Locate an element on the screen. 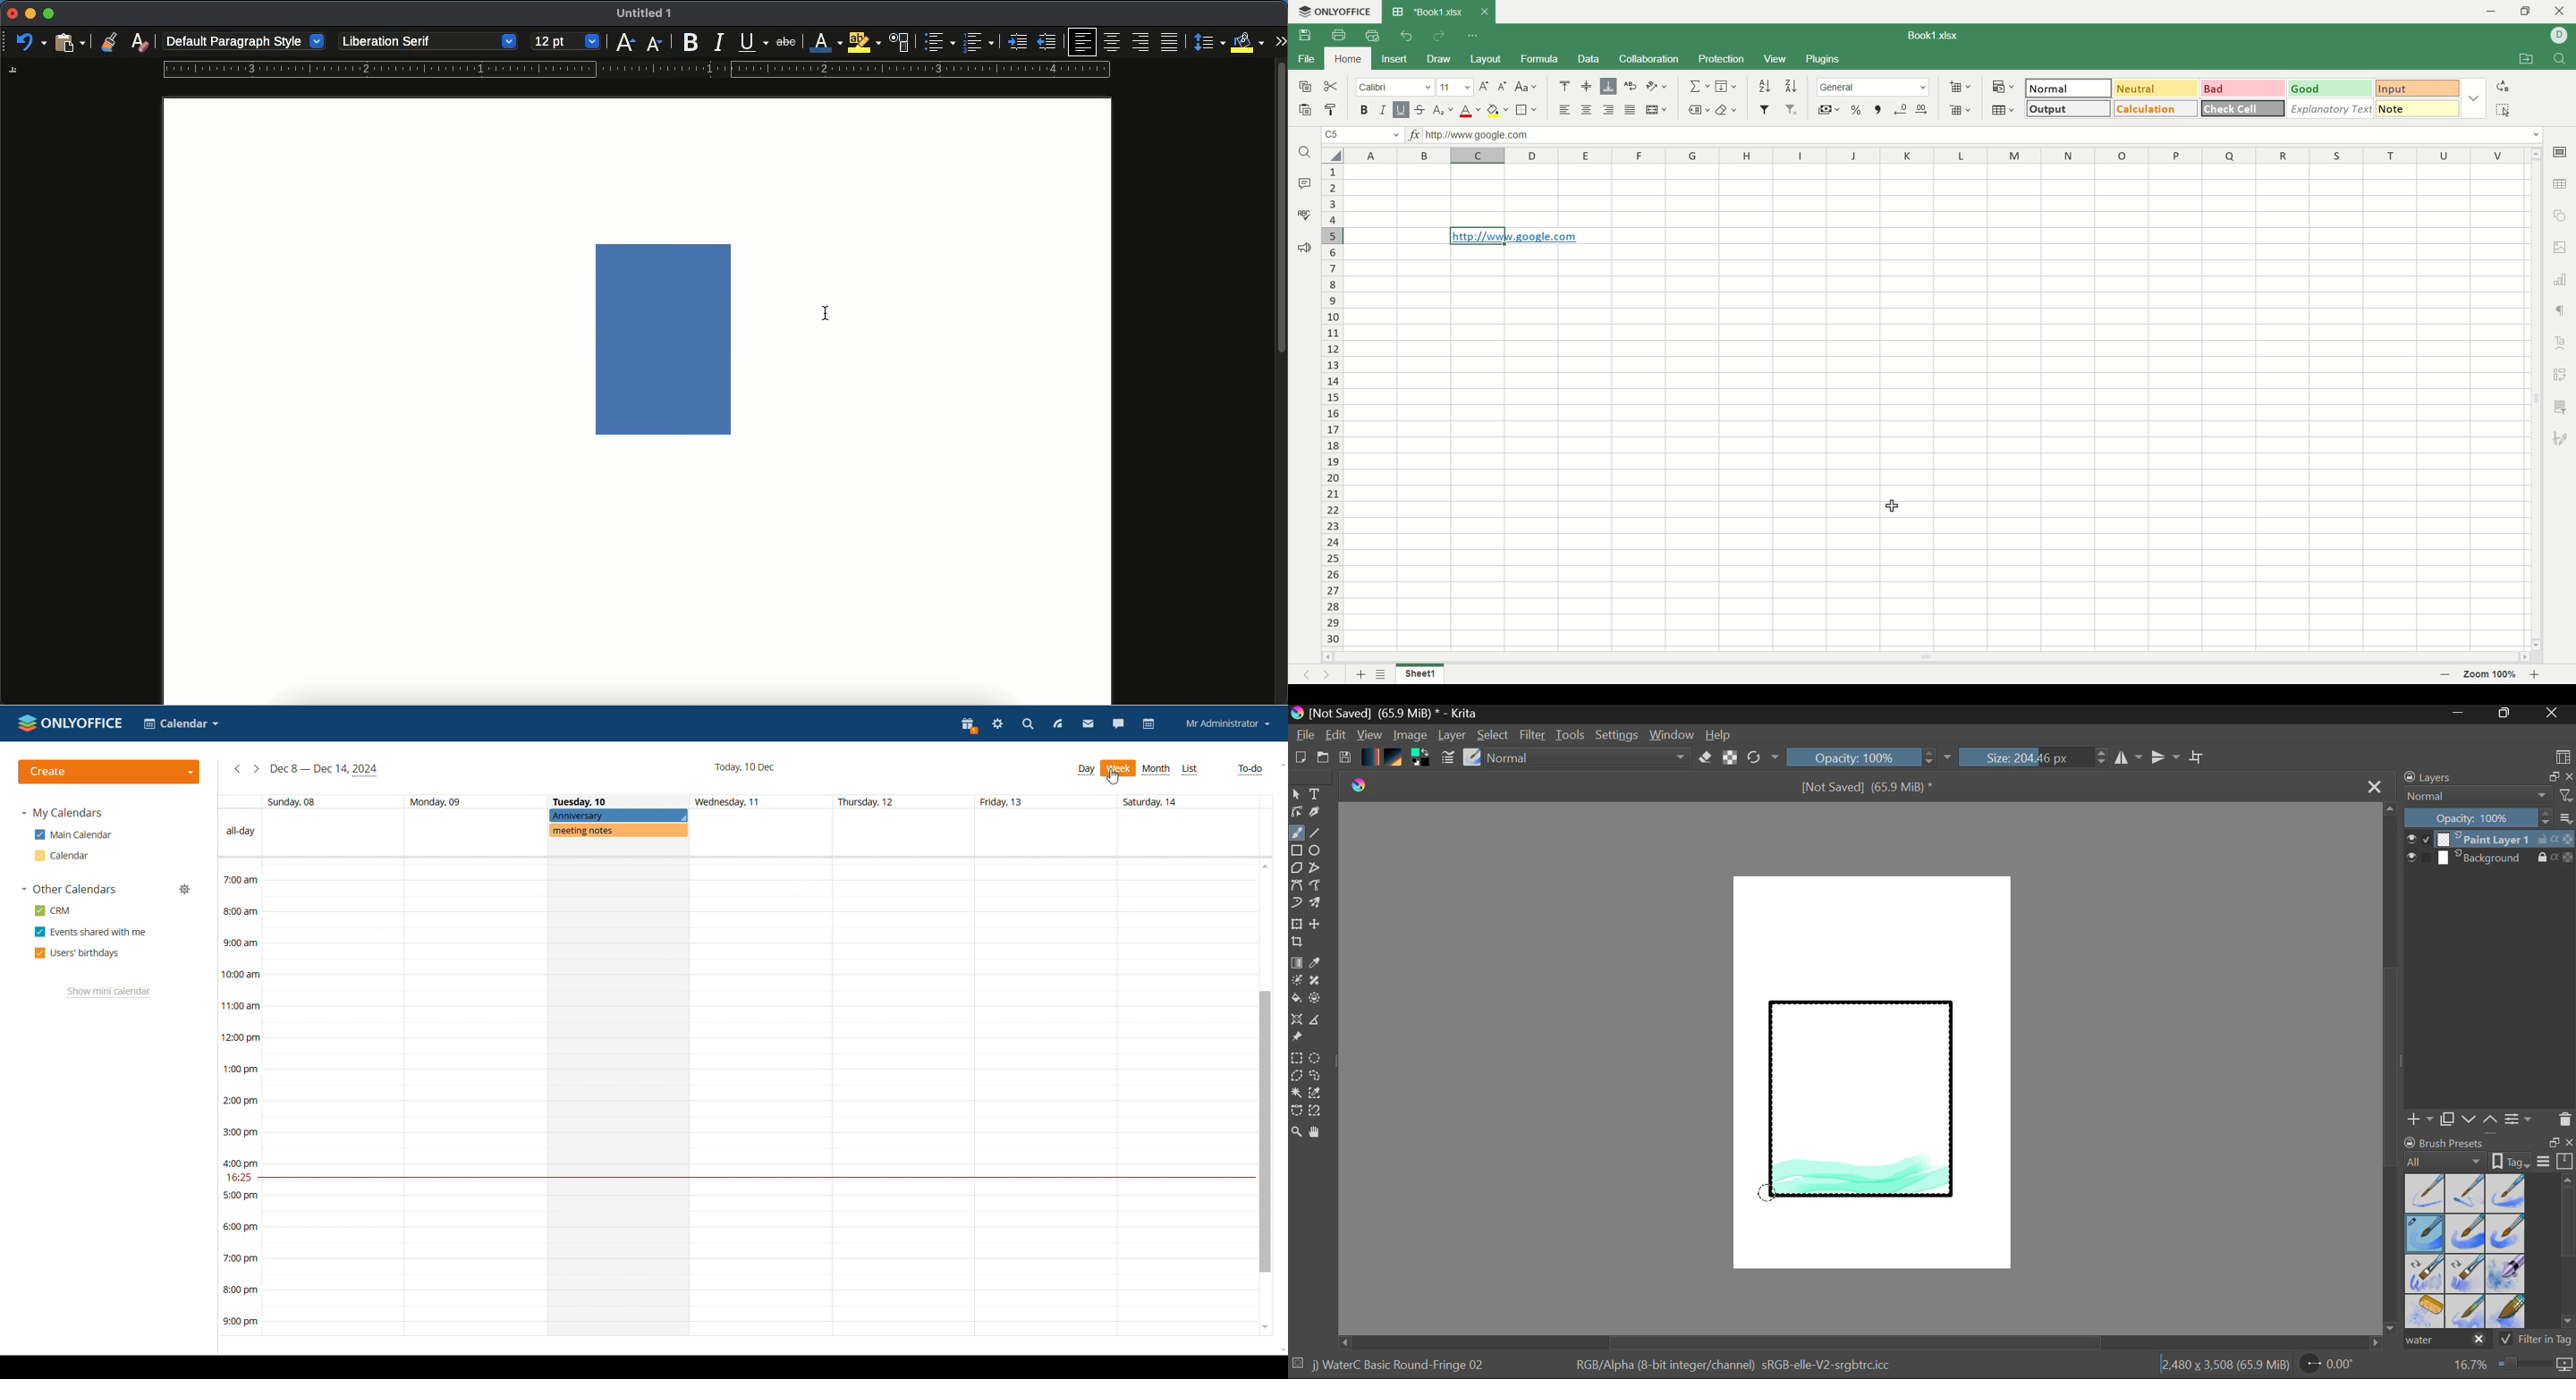  formula is located at coordinates (1543, 59).